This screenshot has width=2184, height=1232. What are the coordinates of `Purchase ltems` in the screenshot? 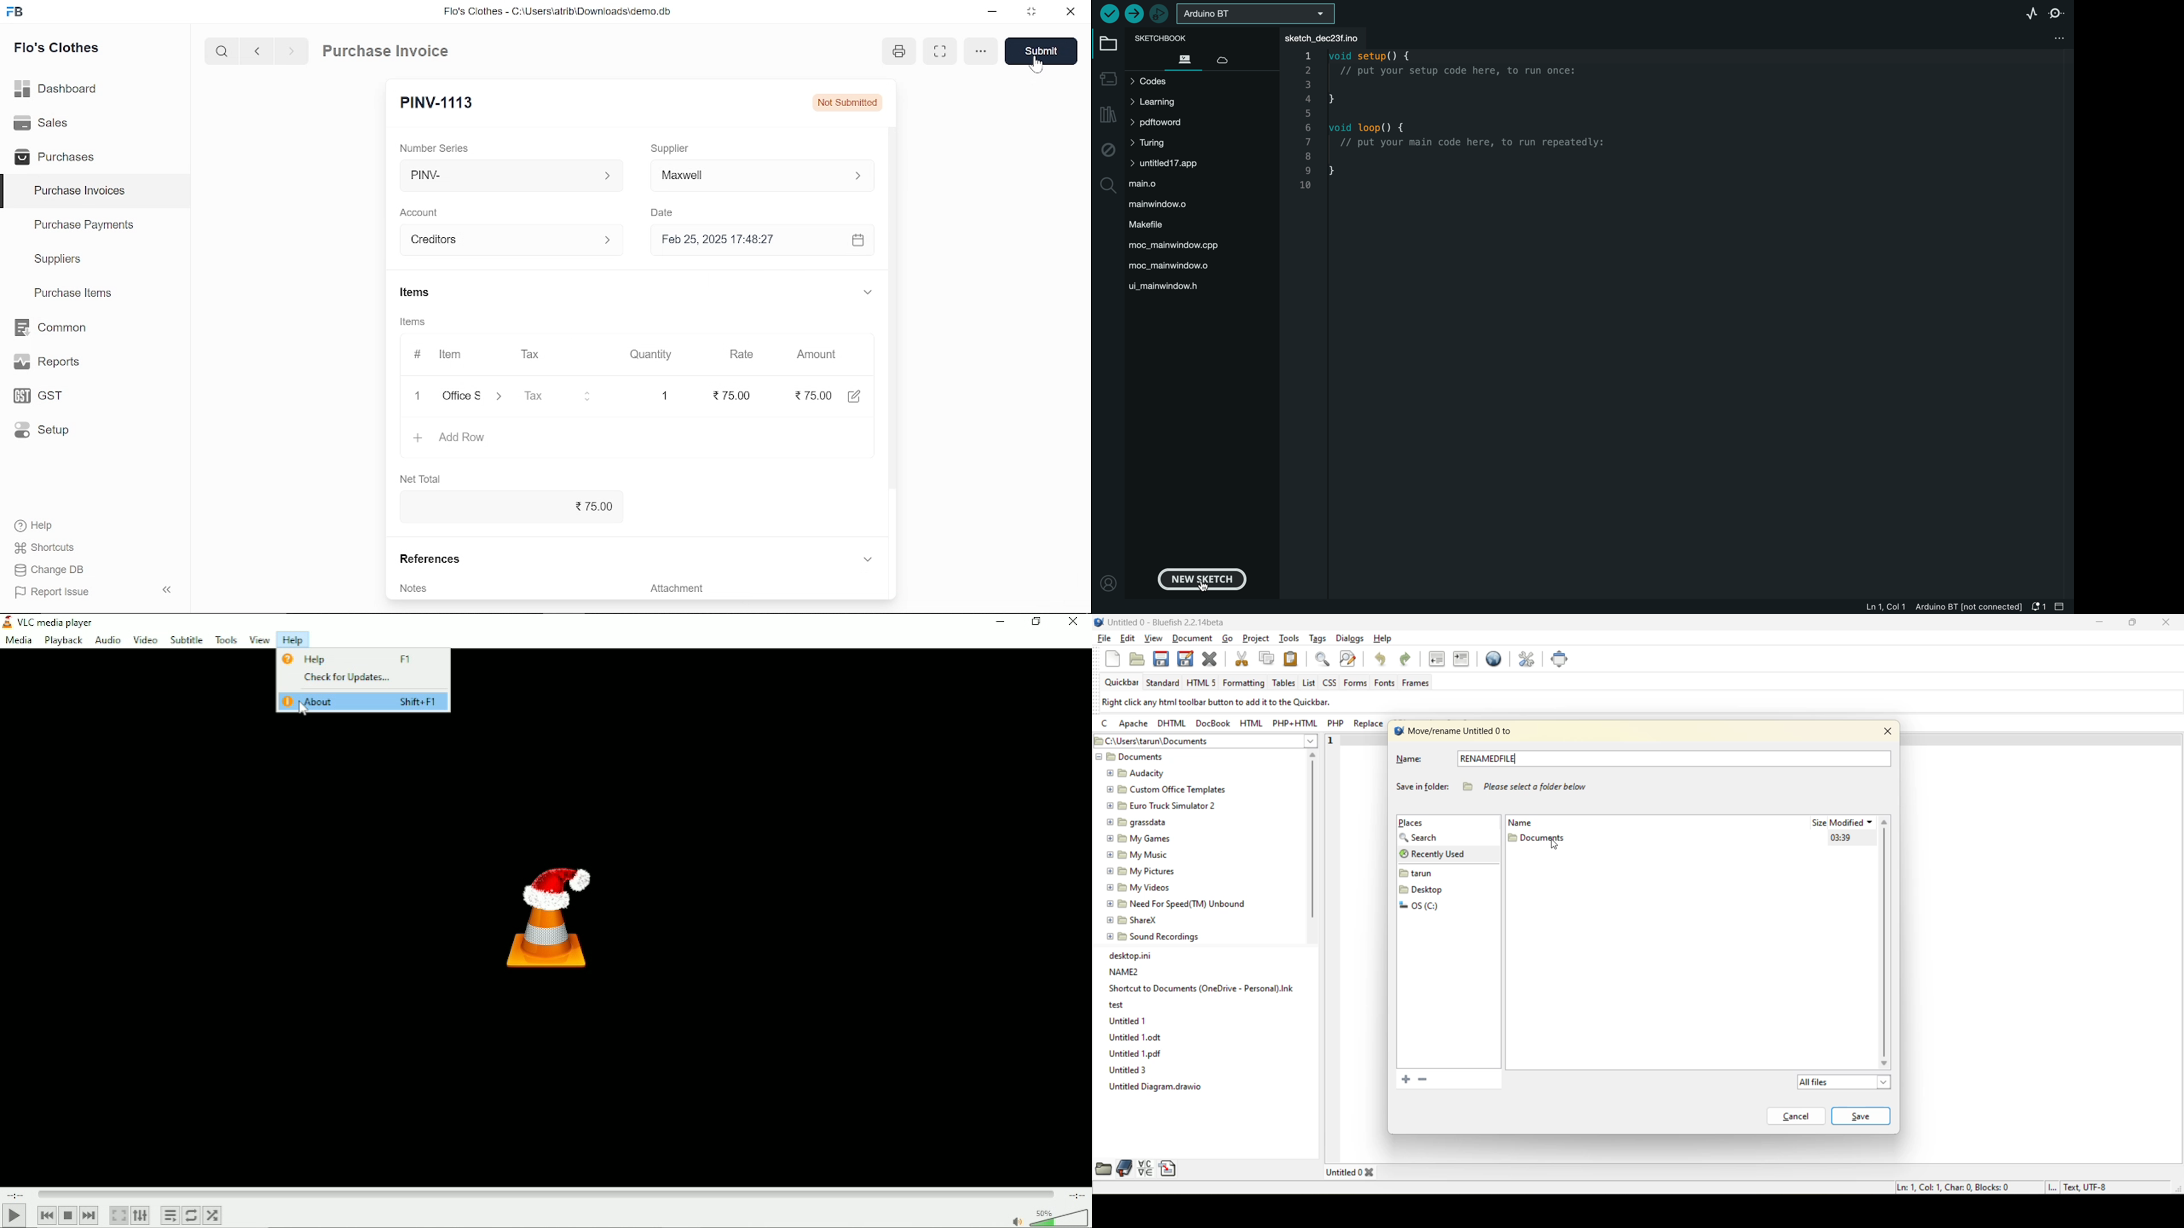 It's located at (71, 294).